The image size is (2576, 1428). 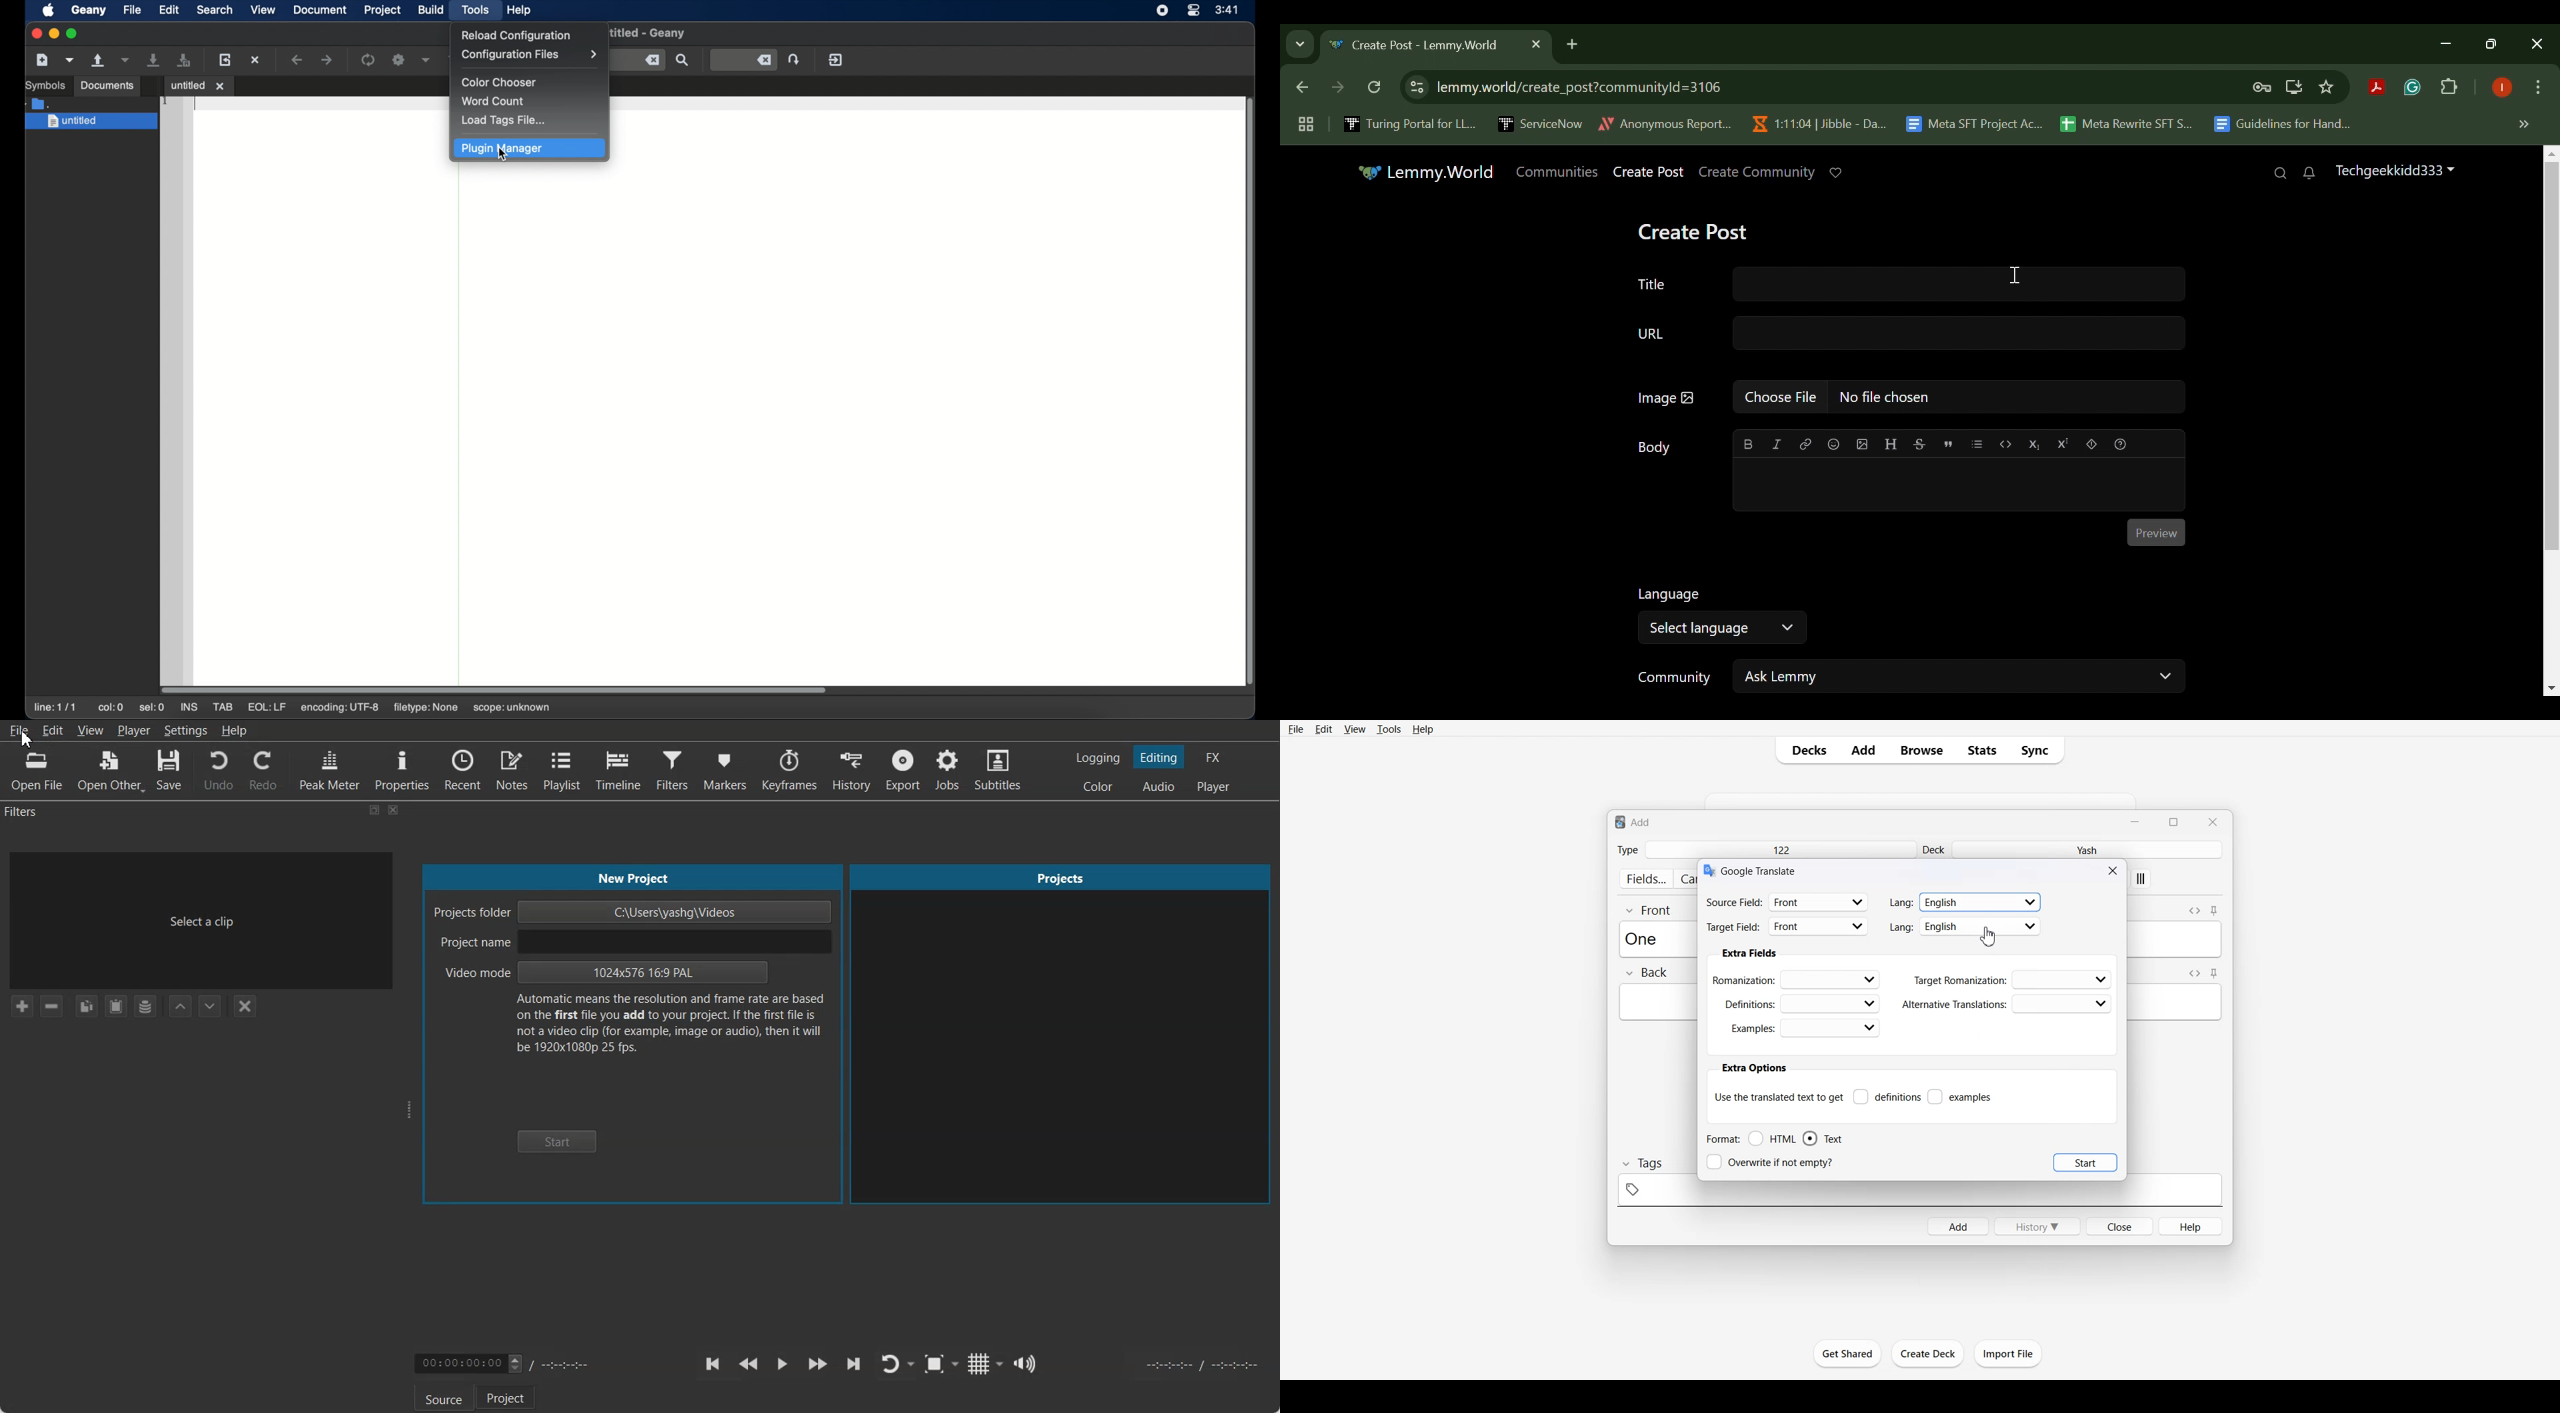 I want to click on Toggle HTML Editor, so click(x=2192, y=973).